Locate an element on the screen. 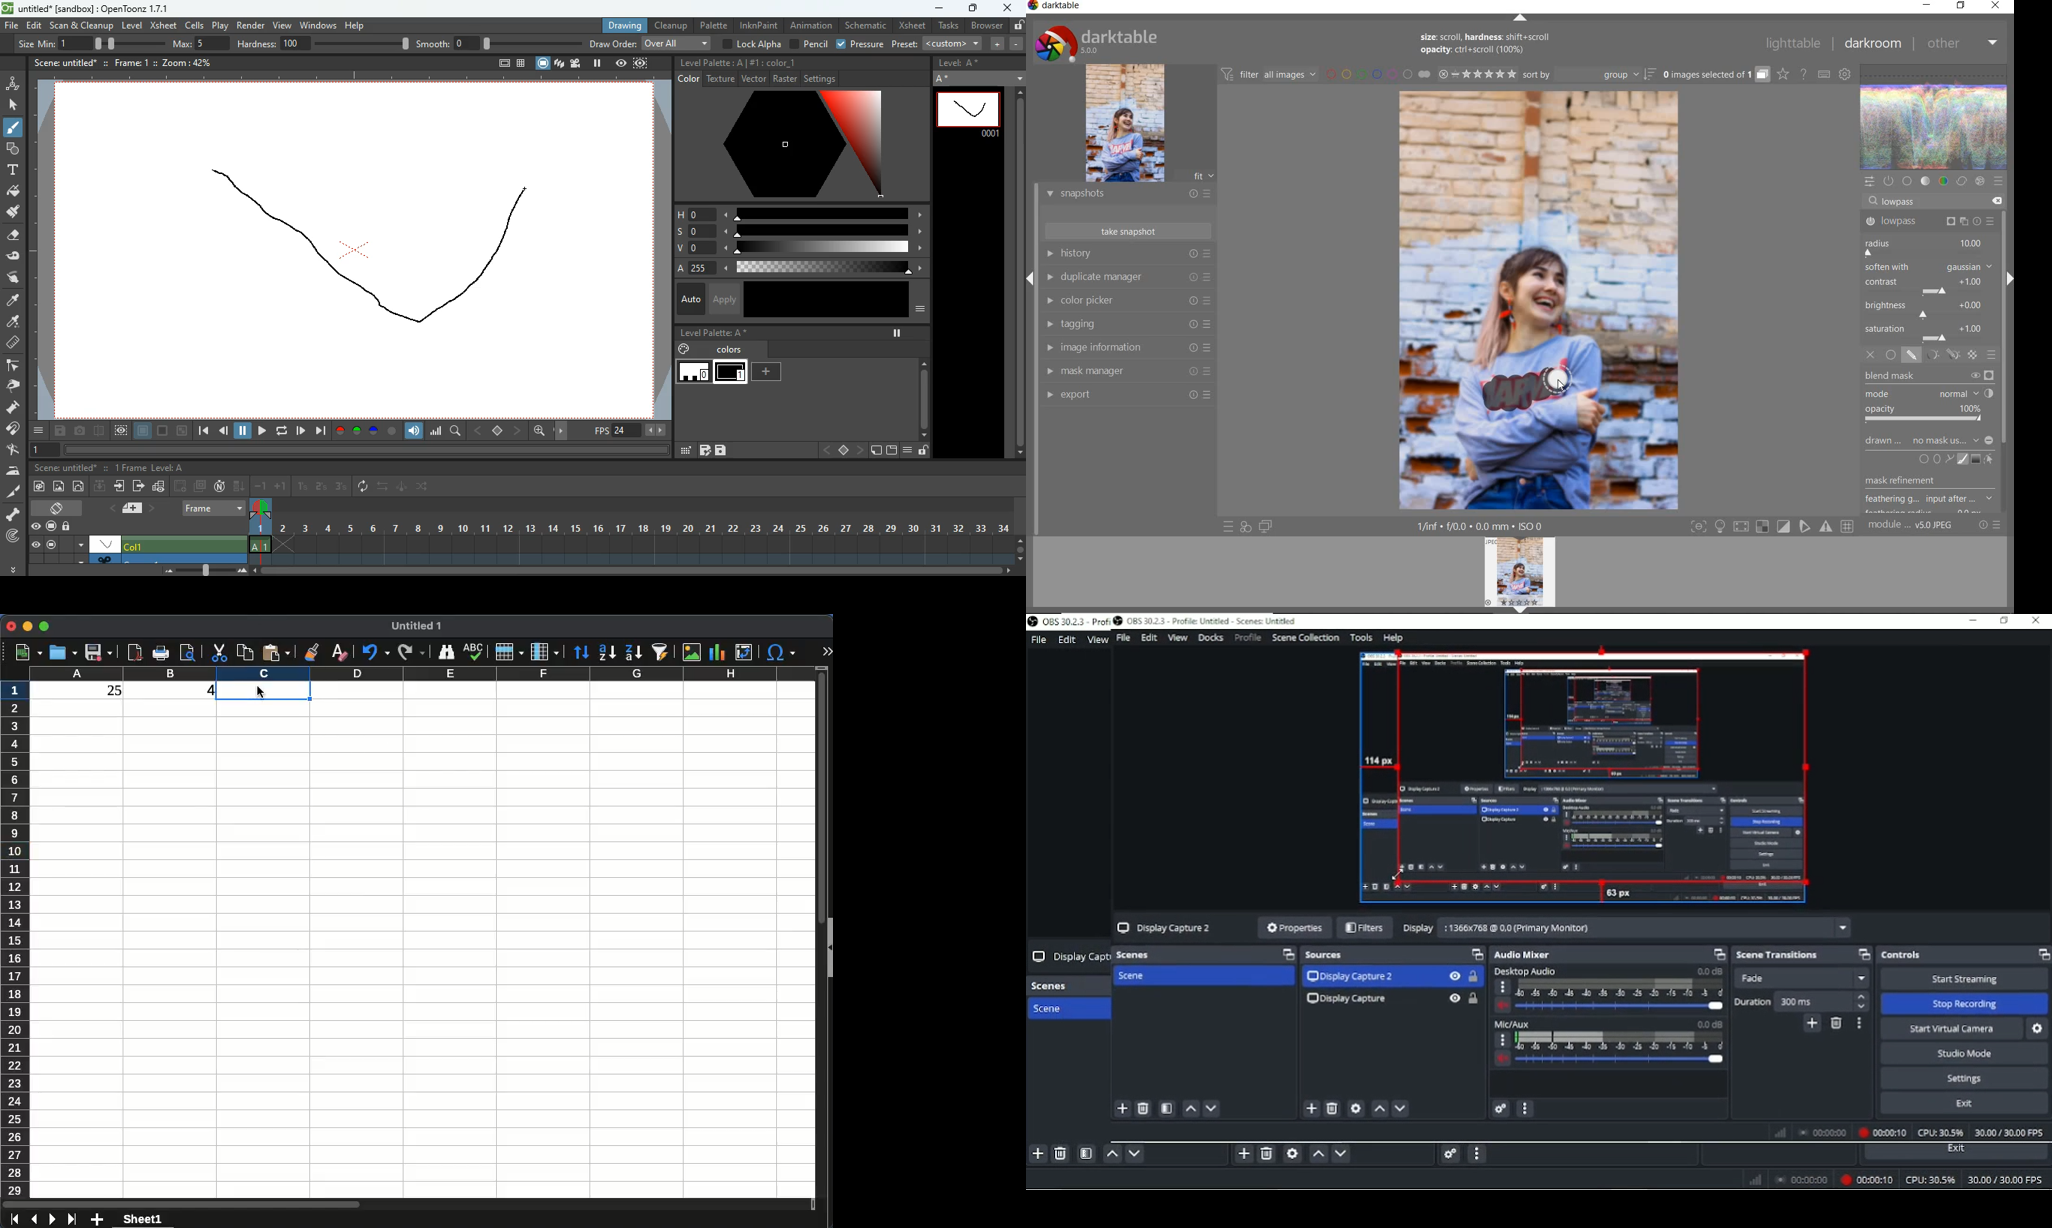 The image size is (2072, 1232). paste is located at coordinates (276, 653).